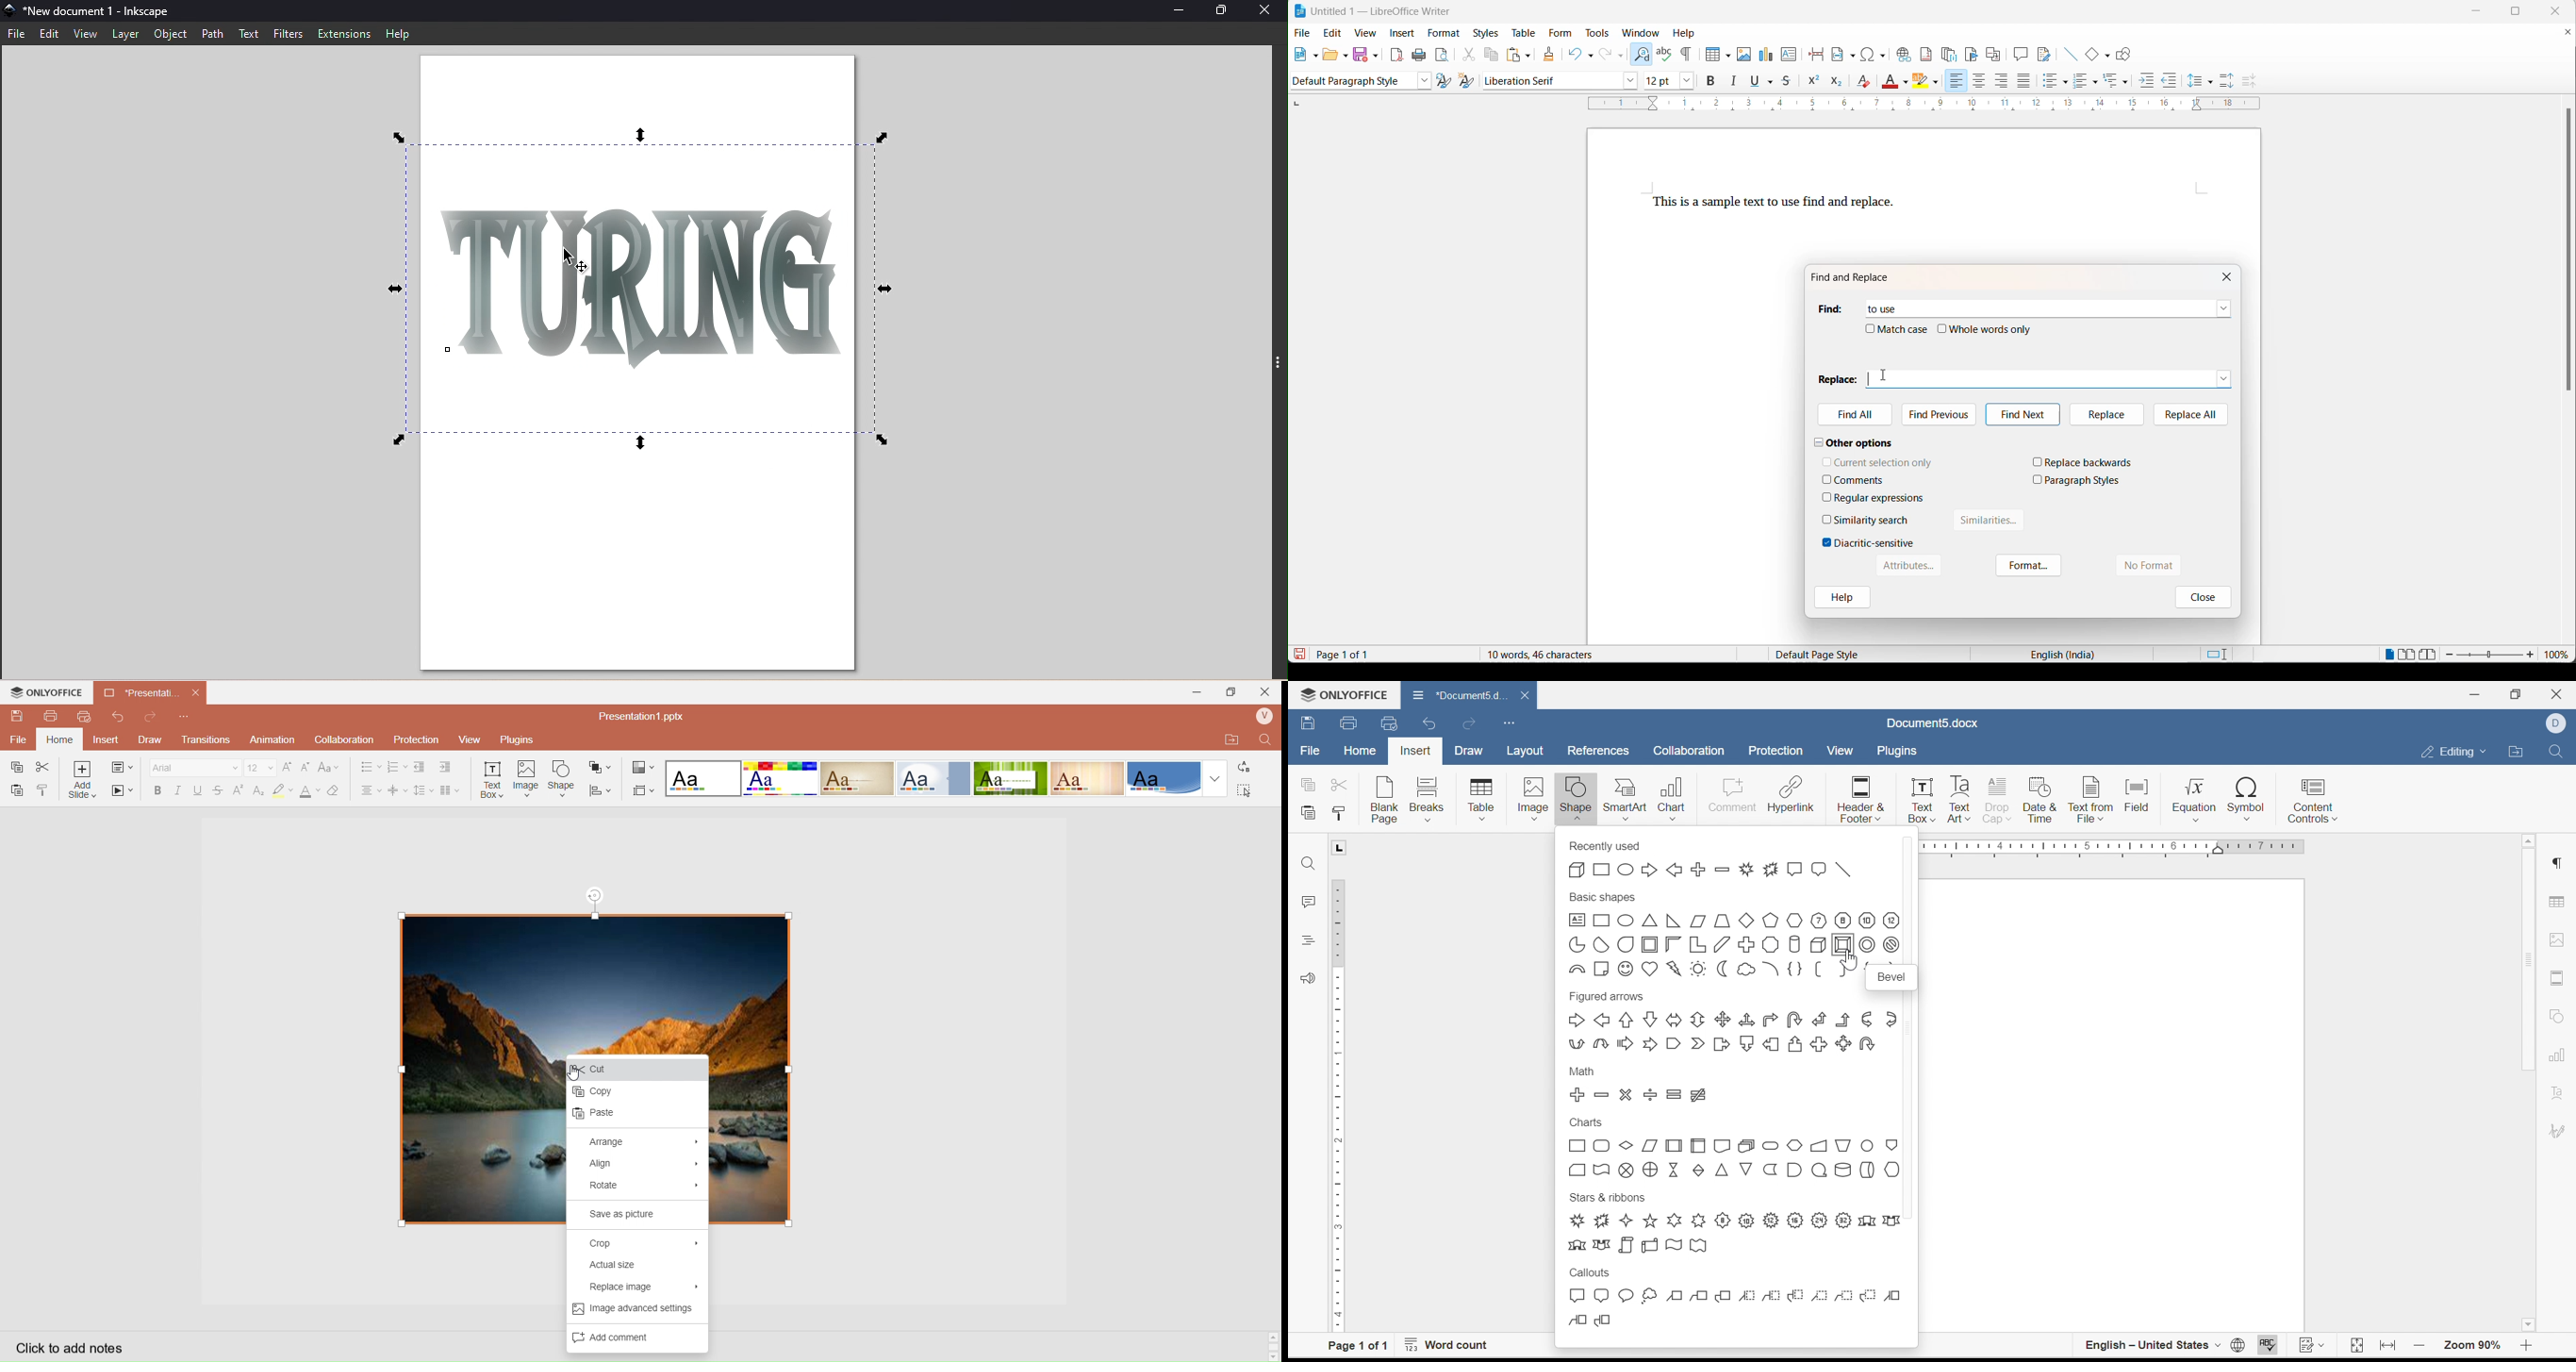  Describe the element at coordinates (1733, 937) in the screenshot. I see `basic shapes` at that location.